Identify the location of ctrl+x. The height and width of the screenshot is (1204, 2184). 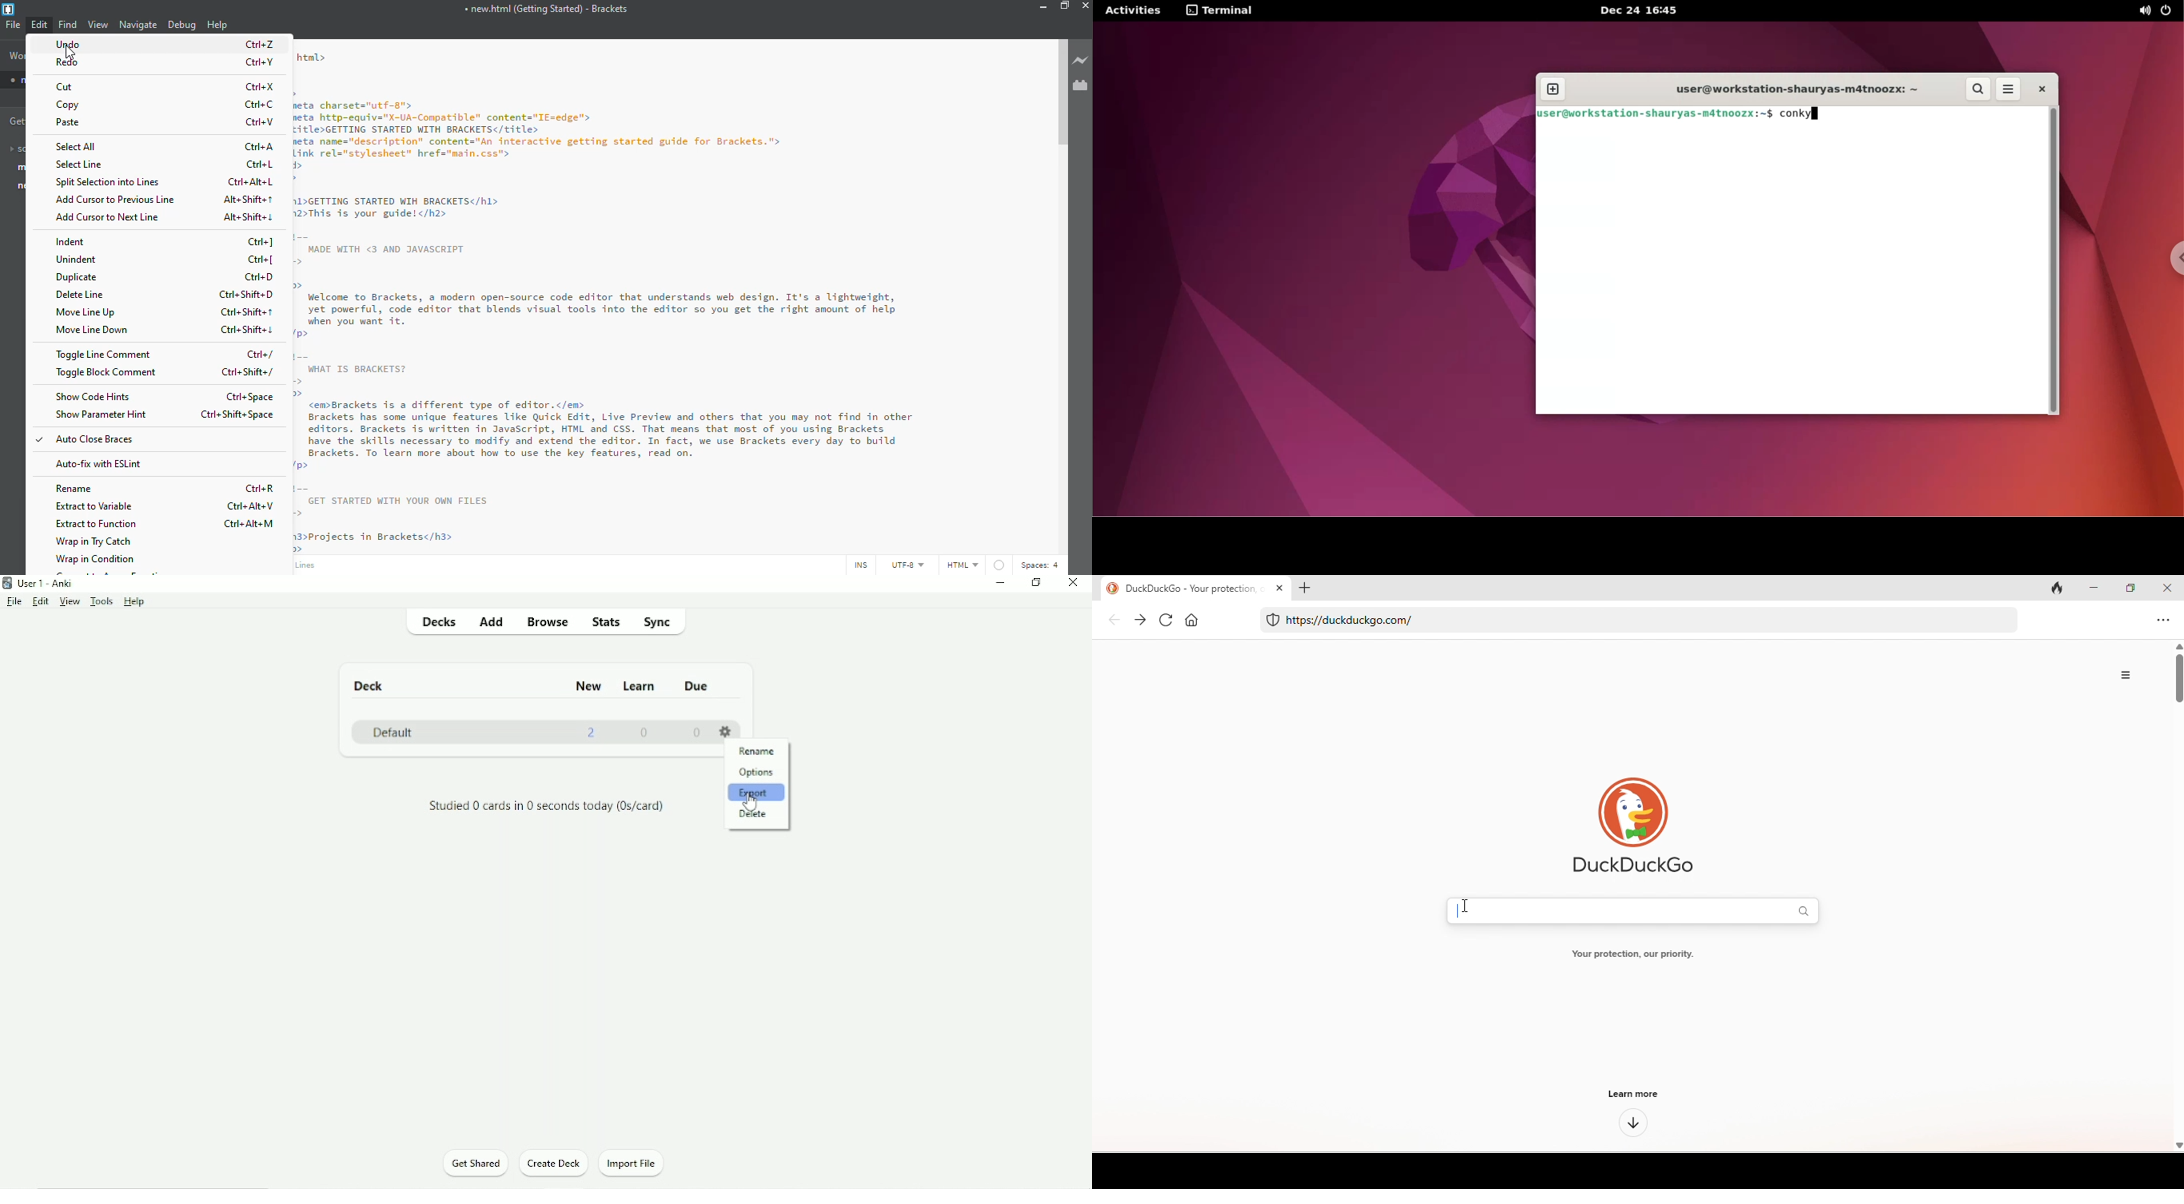
(261, 87).